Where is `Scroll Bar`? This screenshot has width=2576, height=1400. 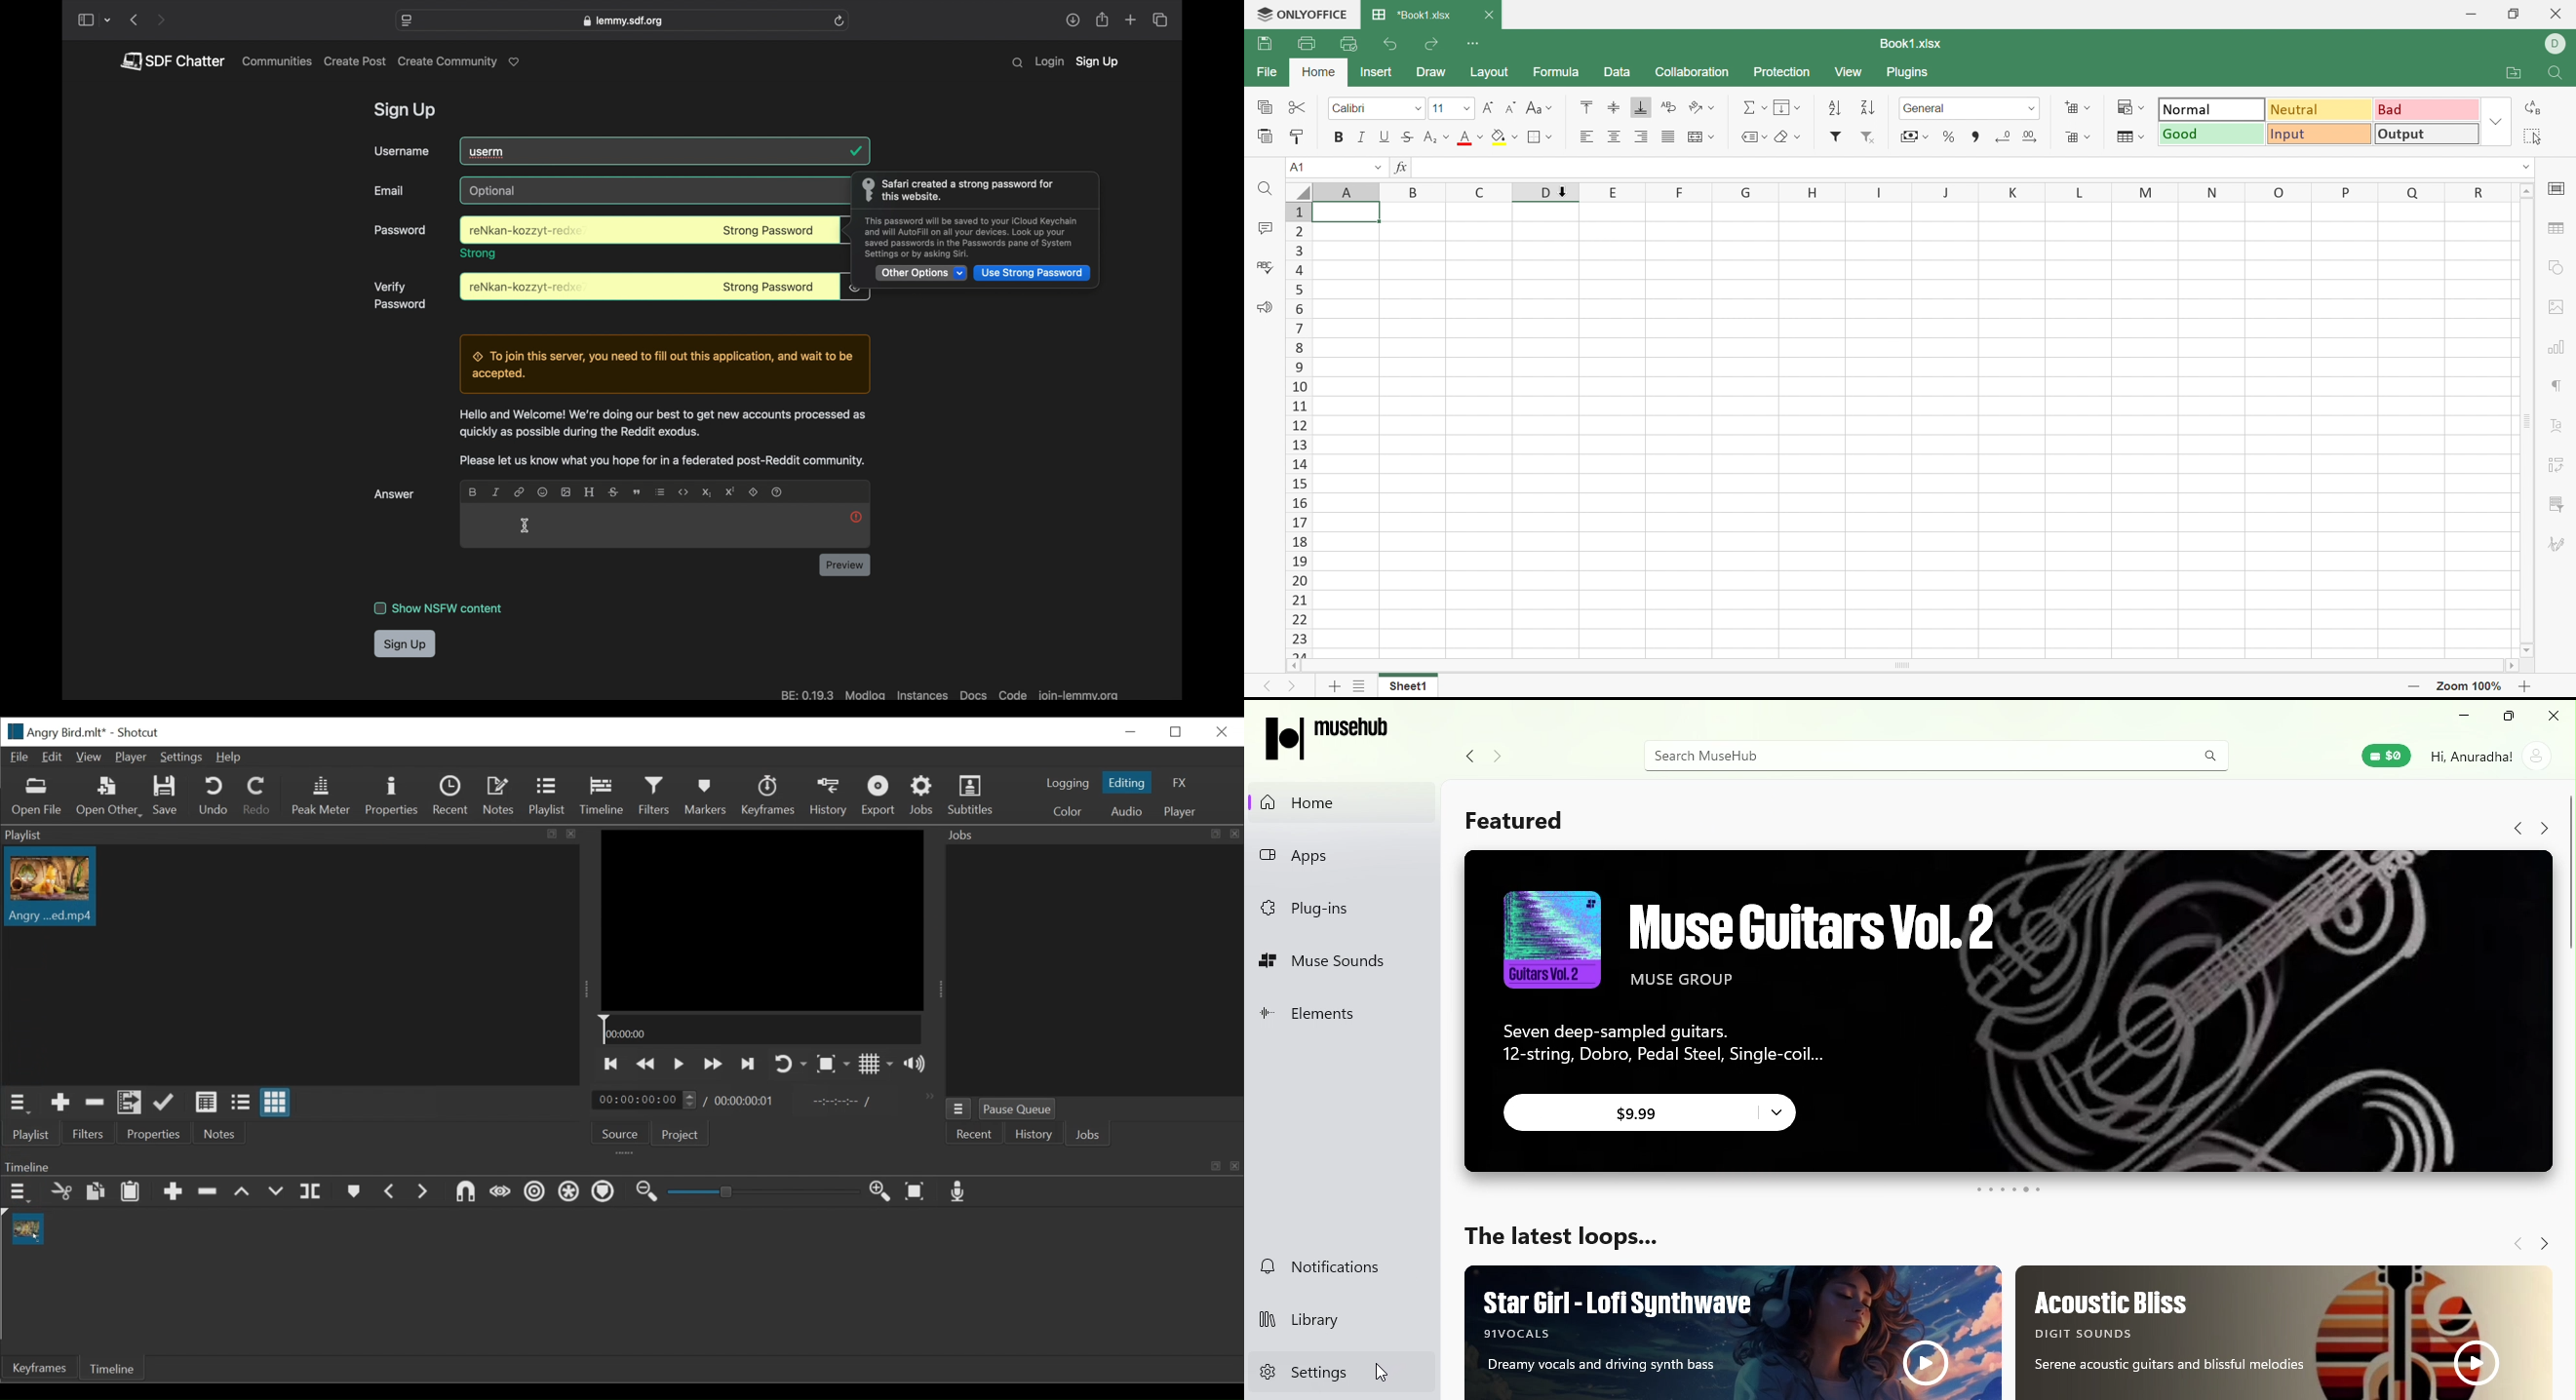
Scroll Bar is located at coordinates (2527, 420).